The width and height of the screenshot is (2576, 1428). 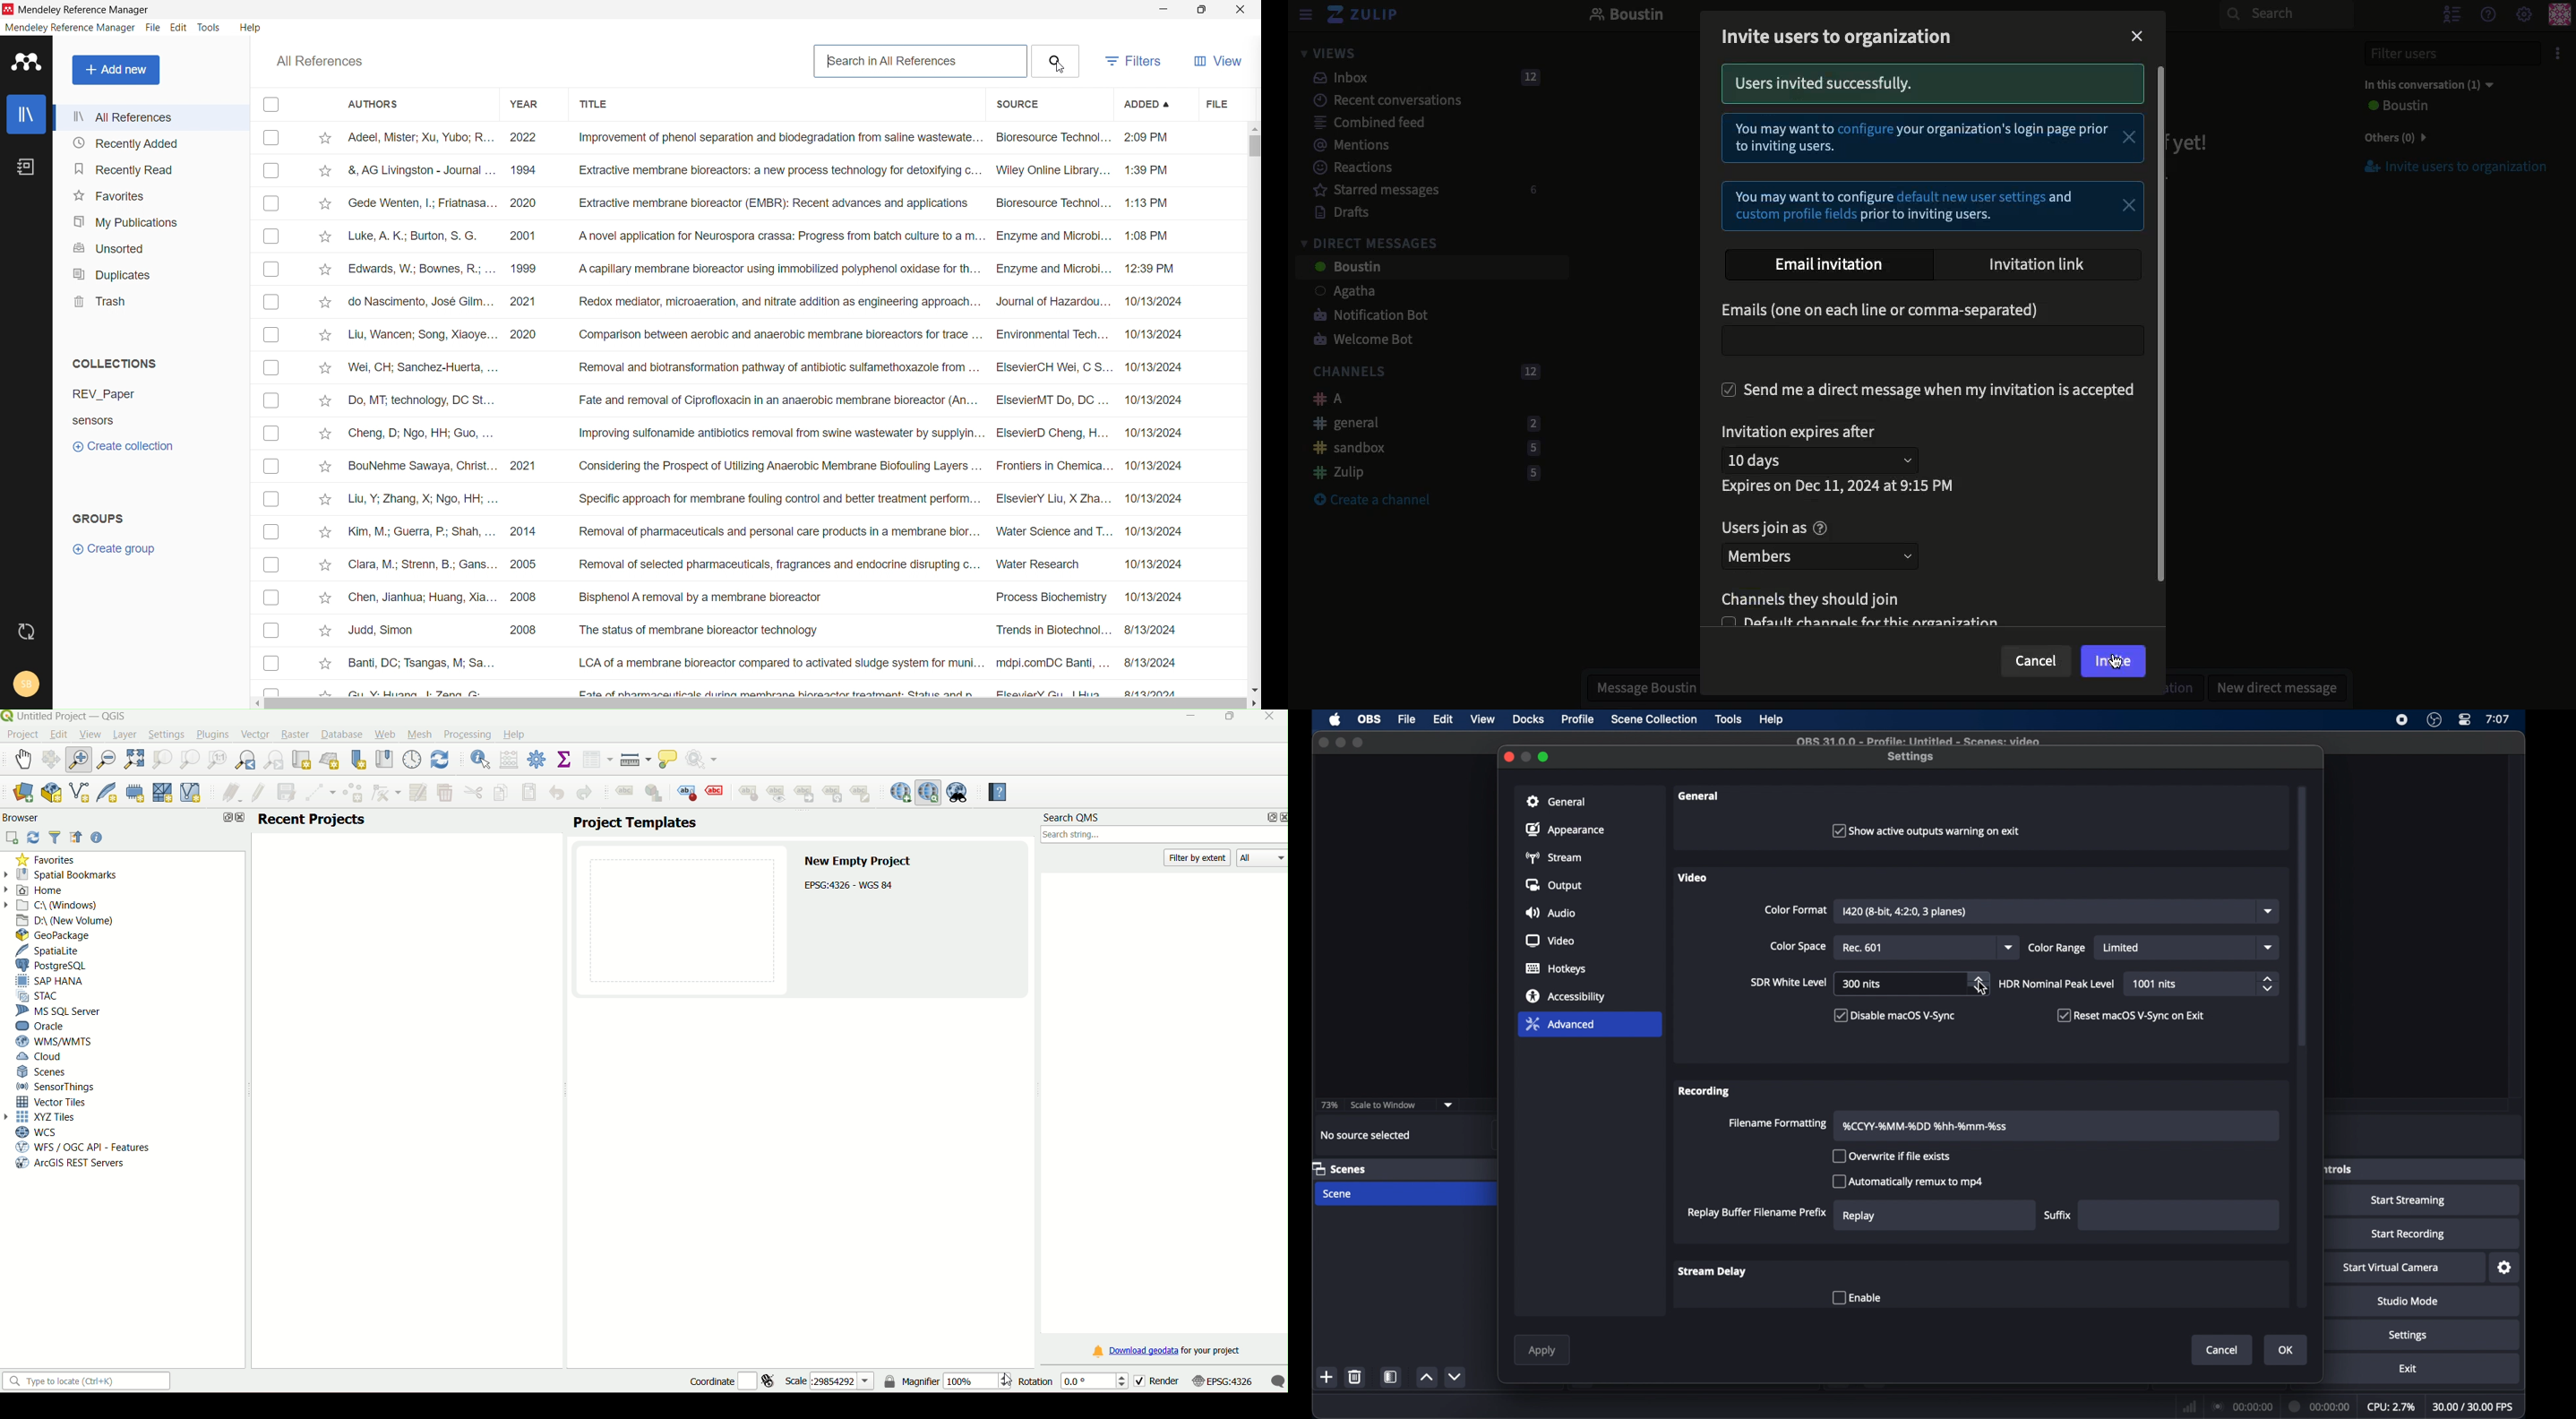 I want to click on arrows, so click(x=9, y=889).